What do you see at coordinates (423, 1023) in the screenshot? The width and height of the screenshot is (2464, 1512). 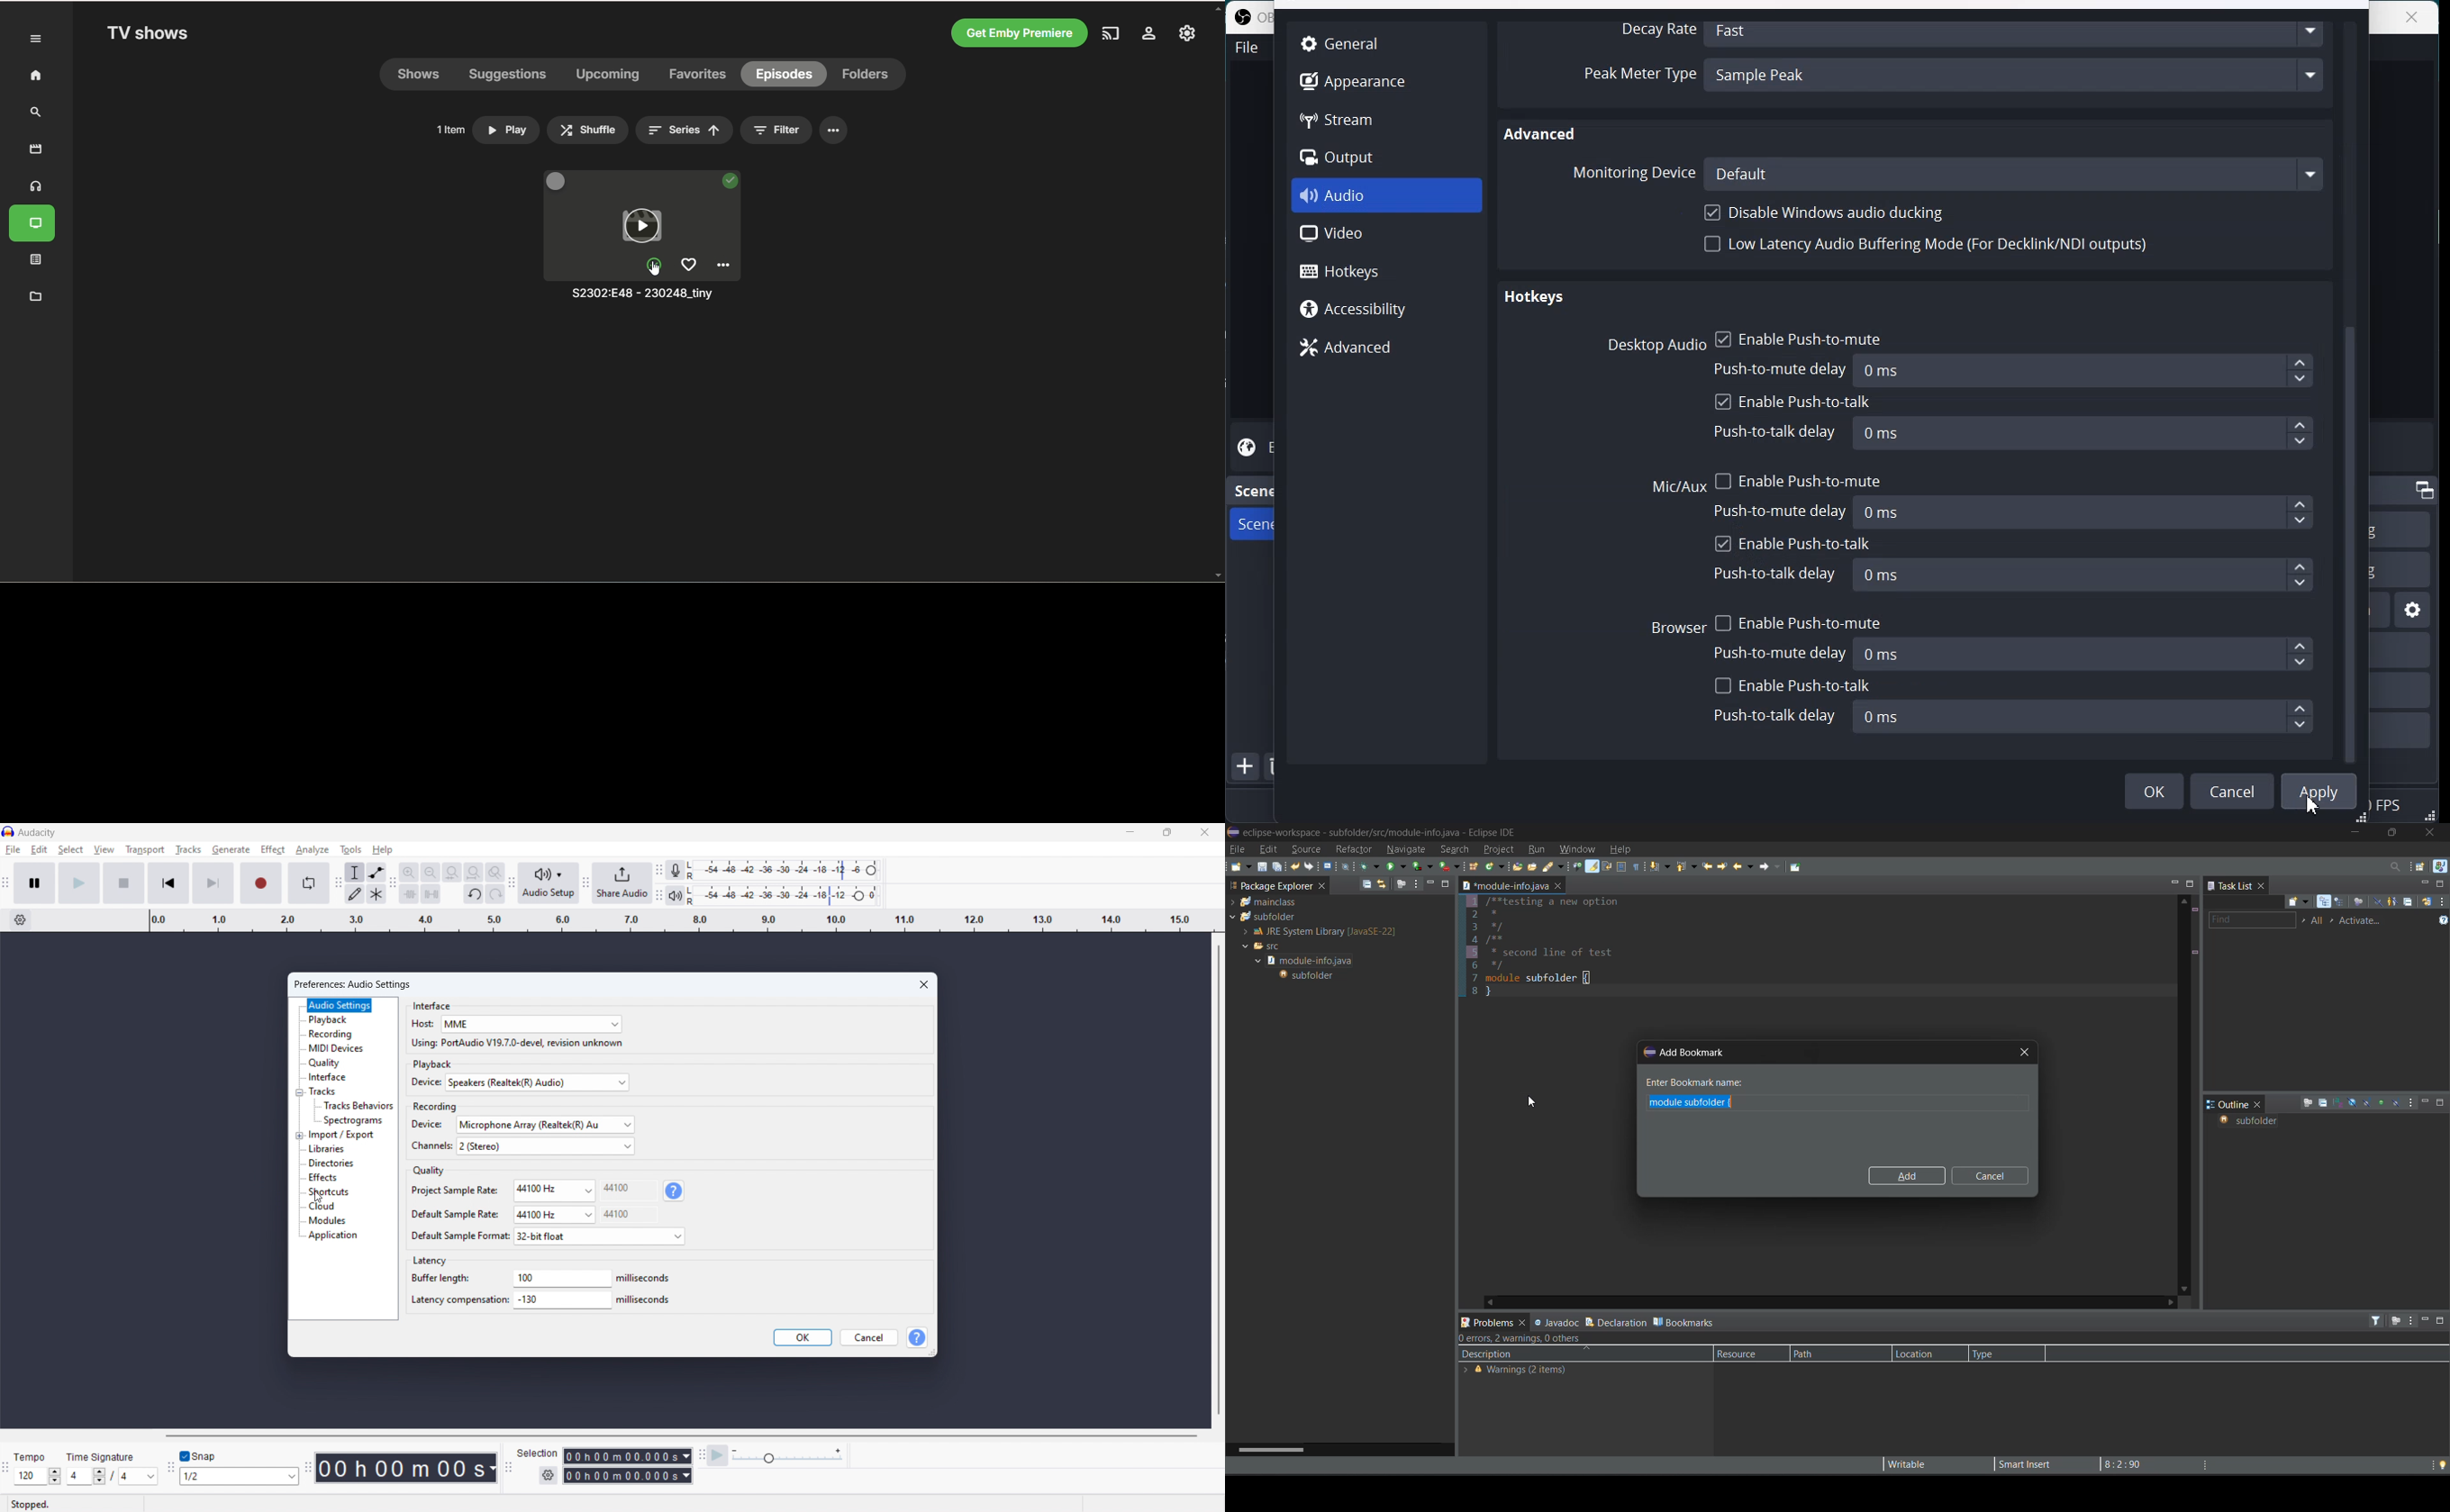 I see `Indicates host options` at bounding box center [423, 1023].